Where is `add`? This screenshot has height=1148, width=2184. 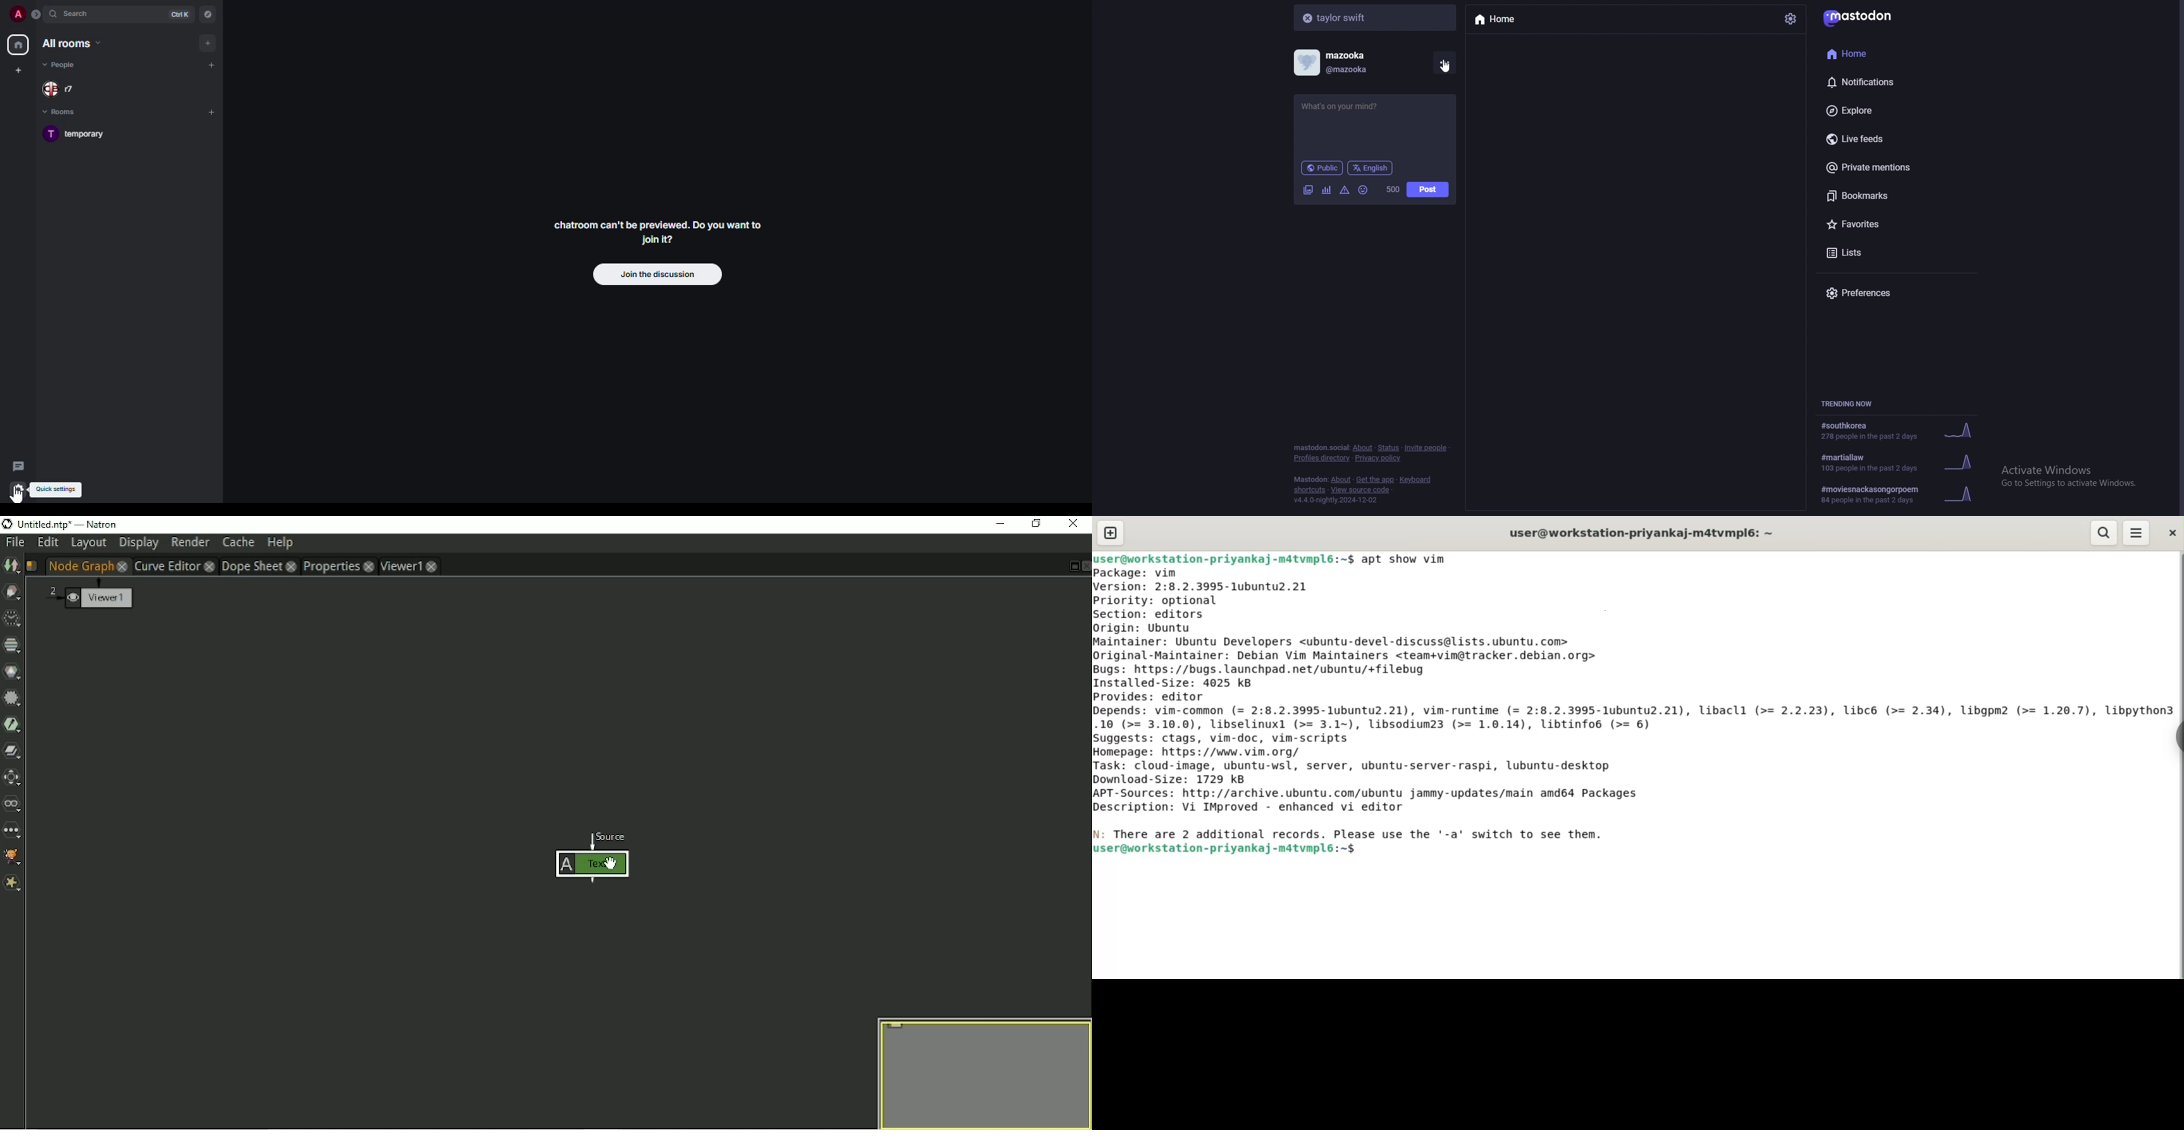 add is located at coordinates (213, 111).